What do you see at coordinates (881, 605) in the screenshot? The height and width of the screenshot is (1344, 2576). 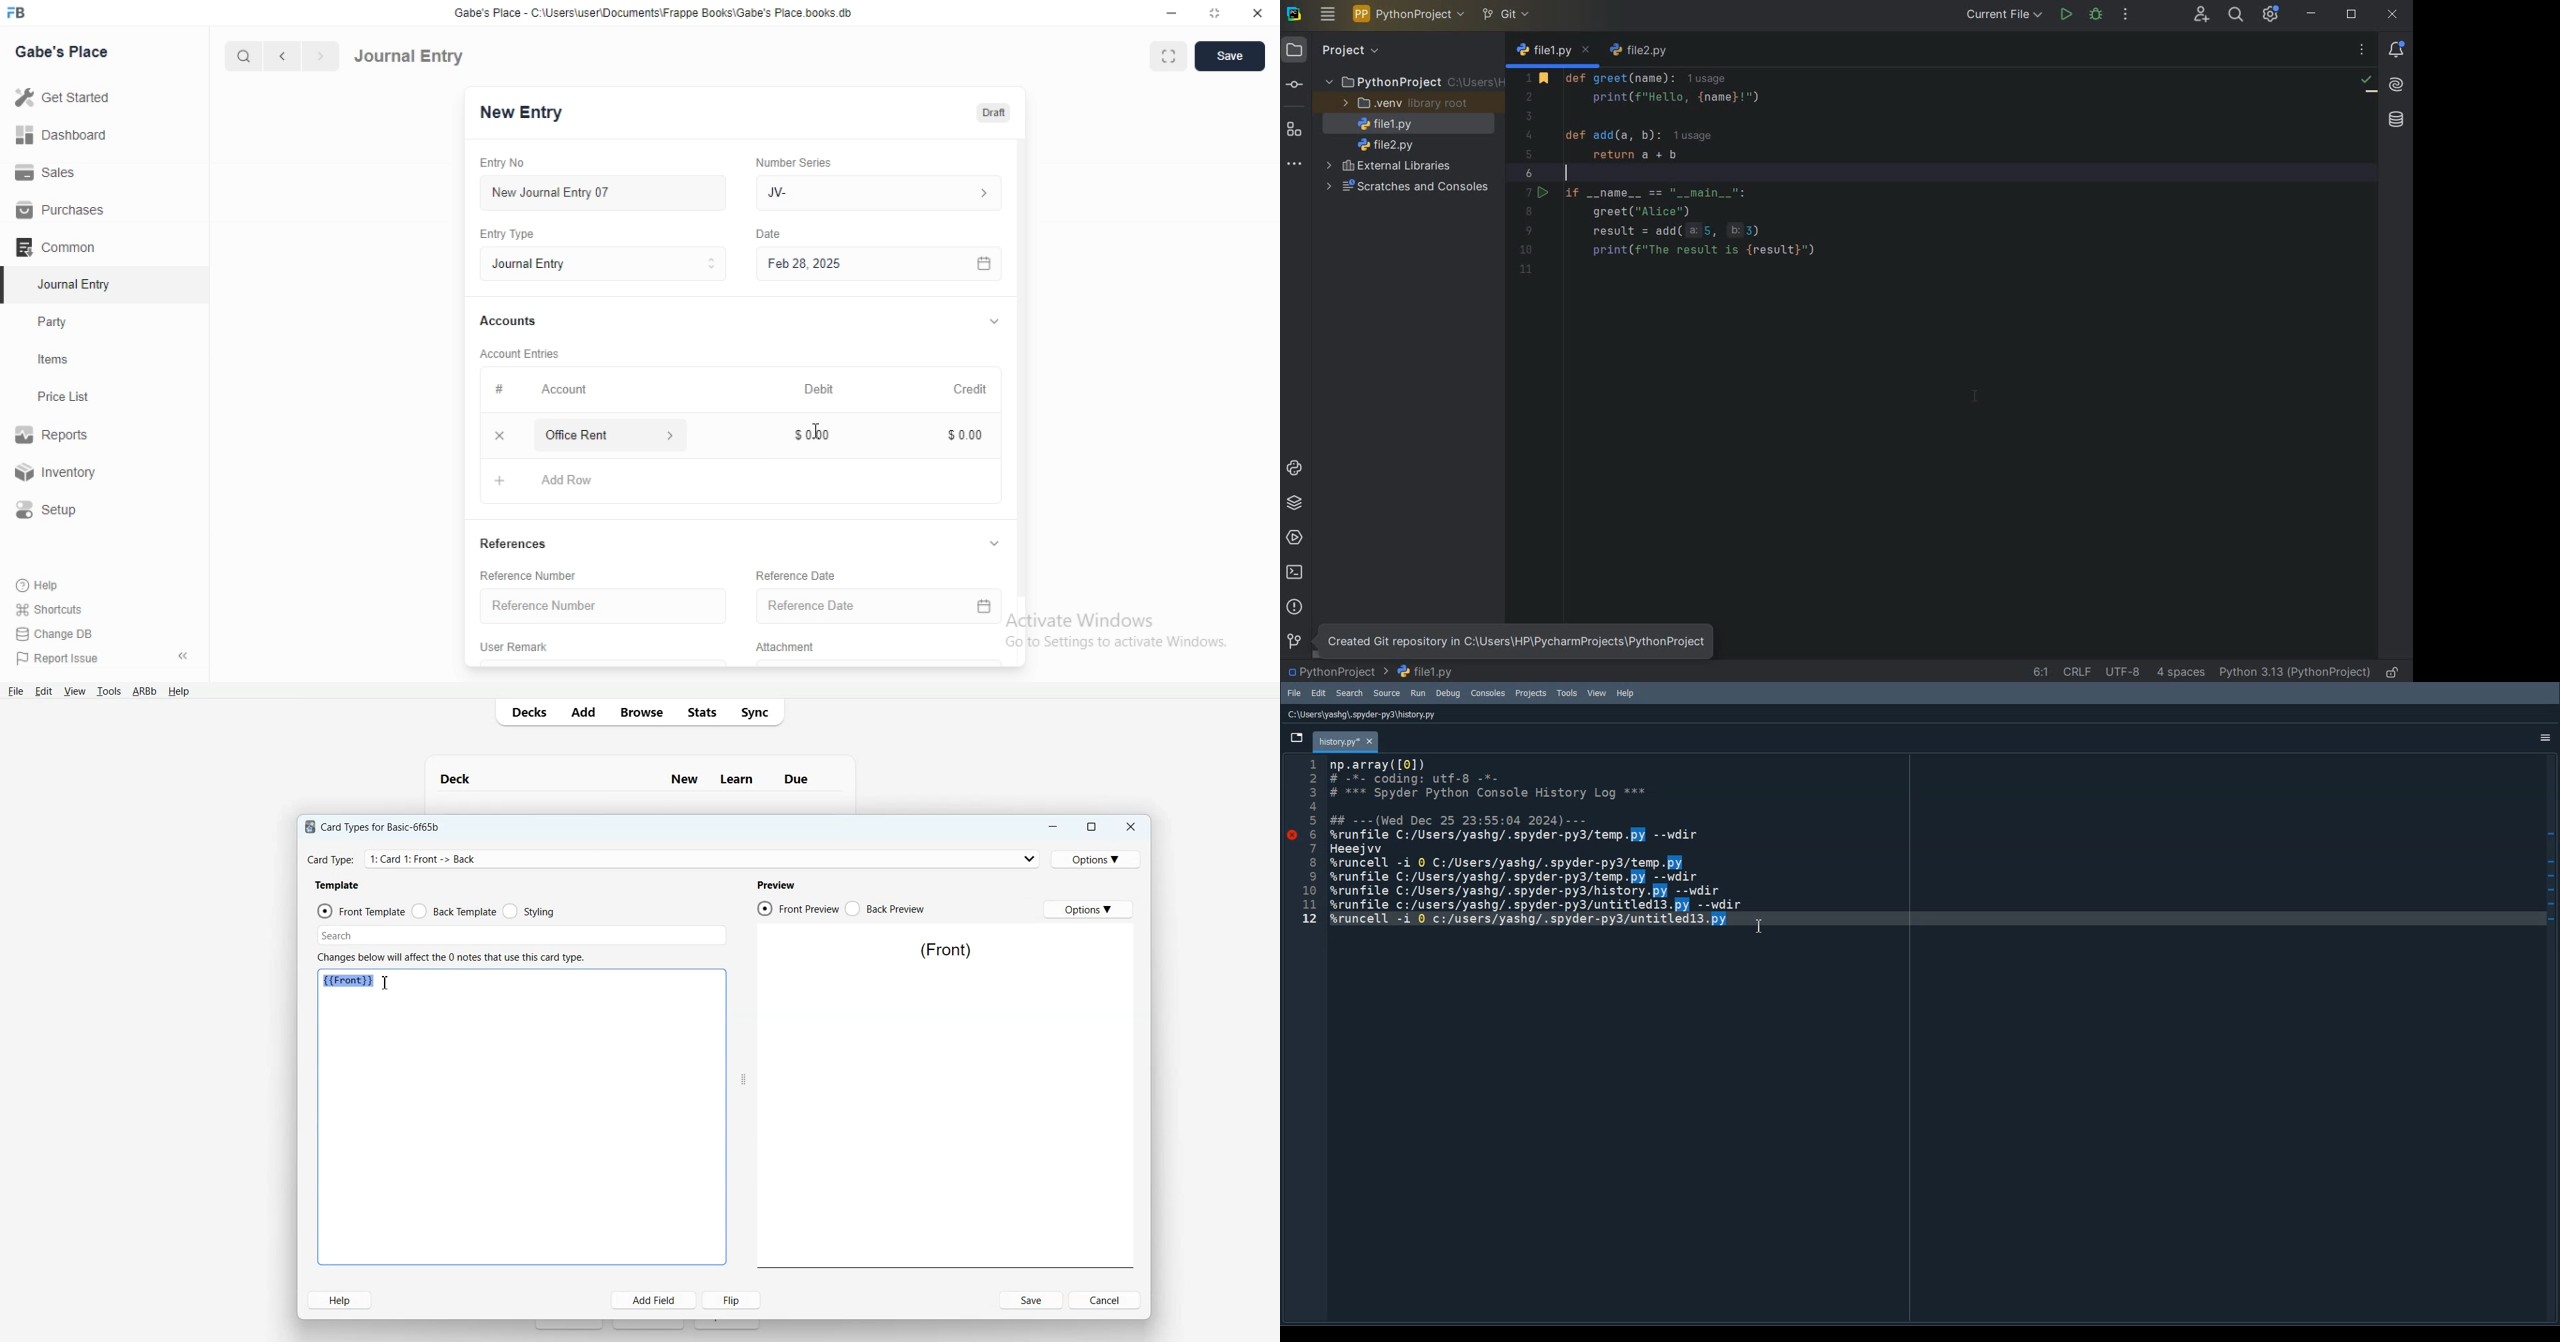 I see `Reference Date ` at bounding box center [881, 605].